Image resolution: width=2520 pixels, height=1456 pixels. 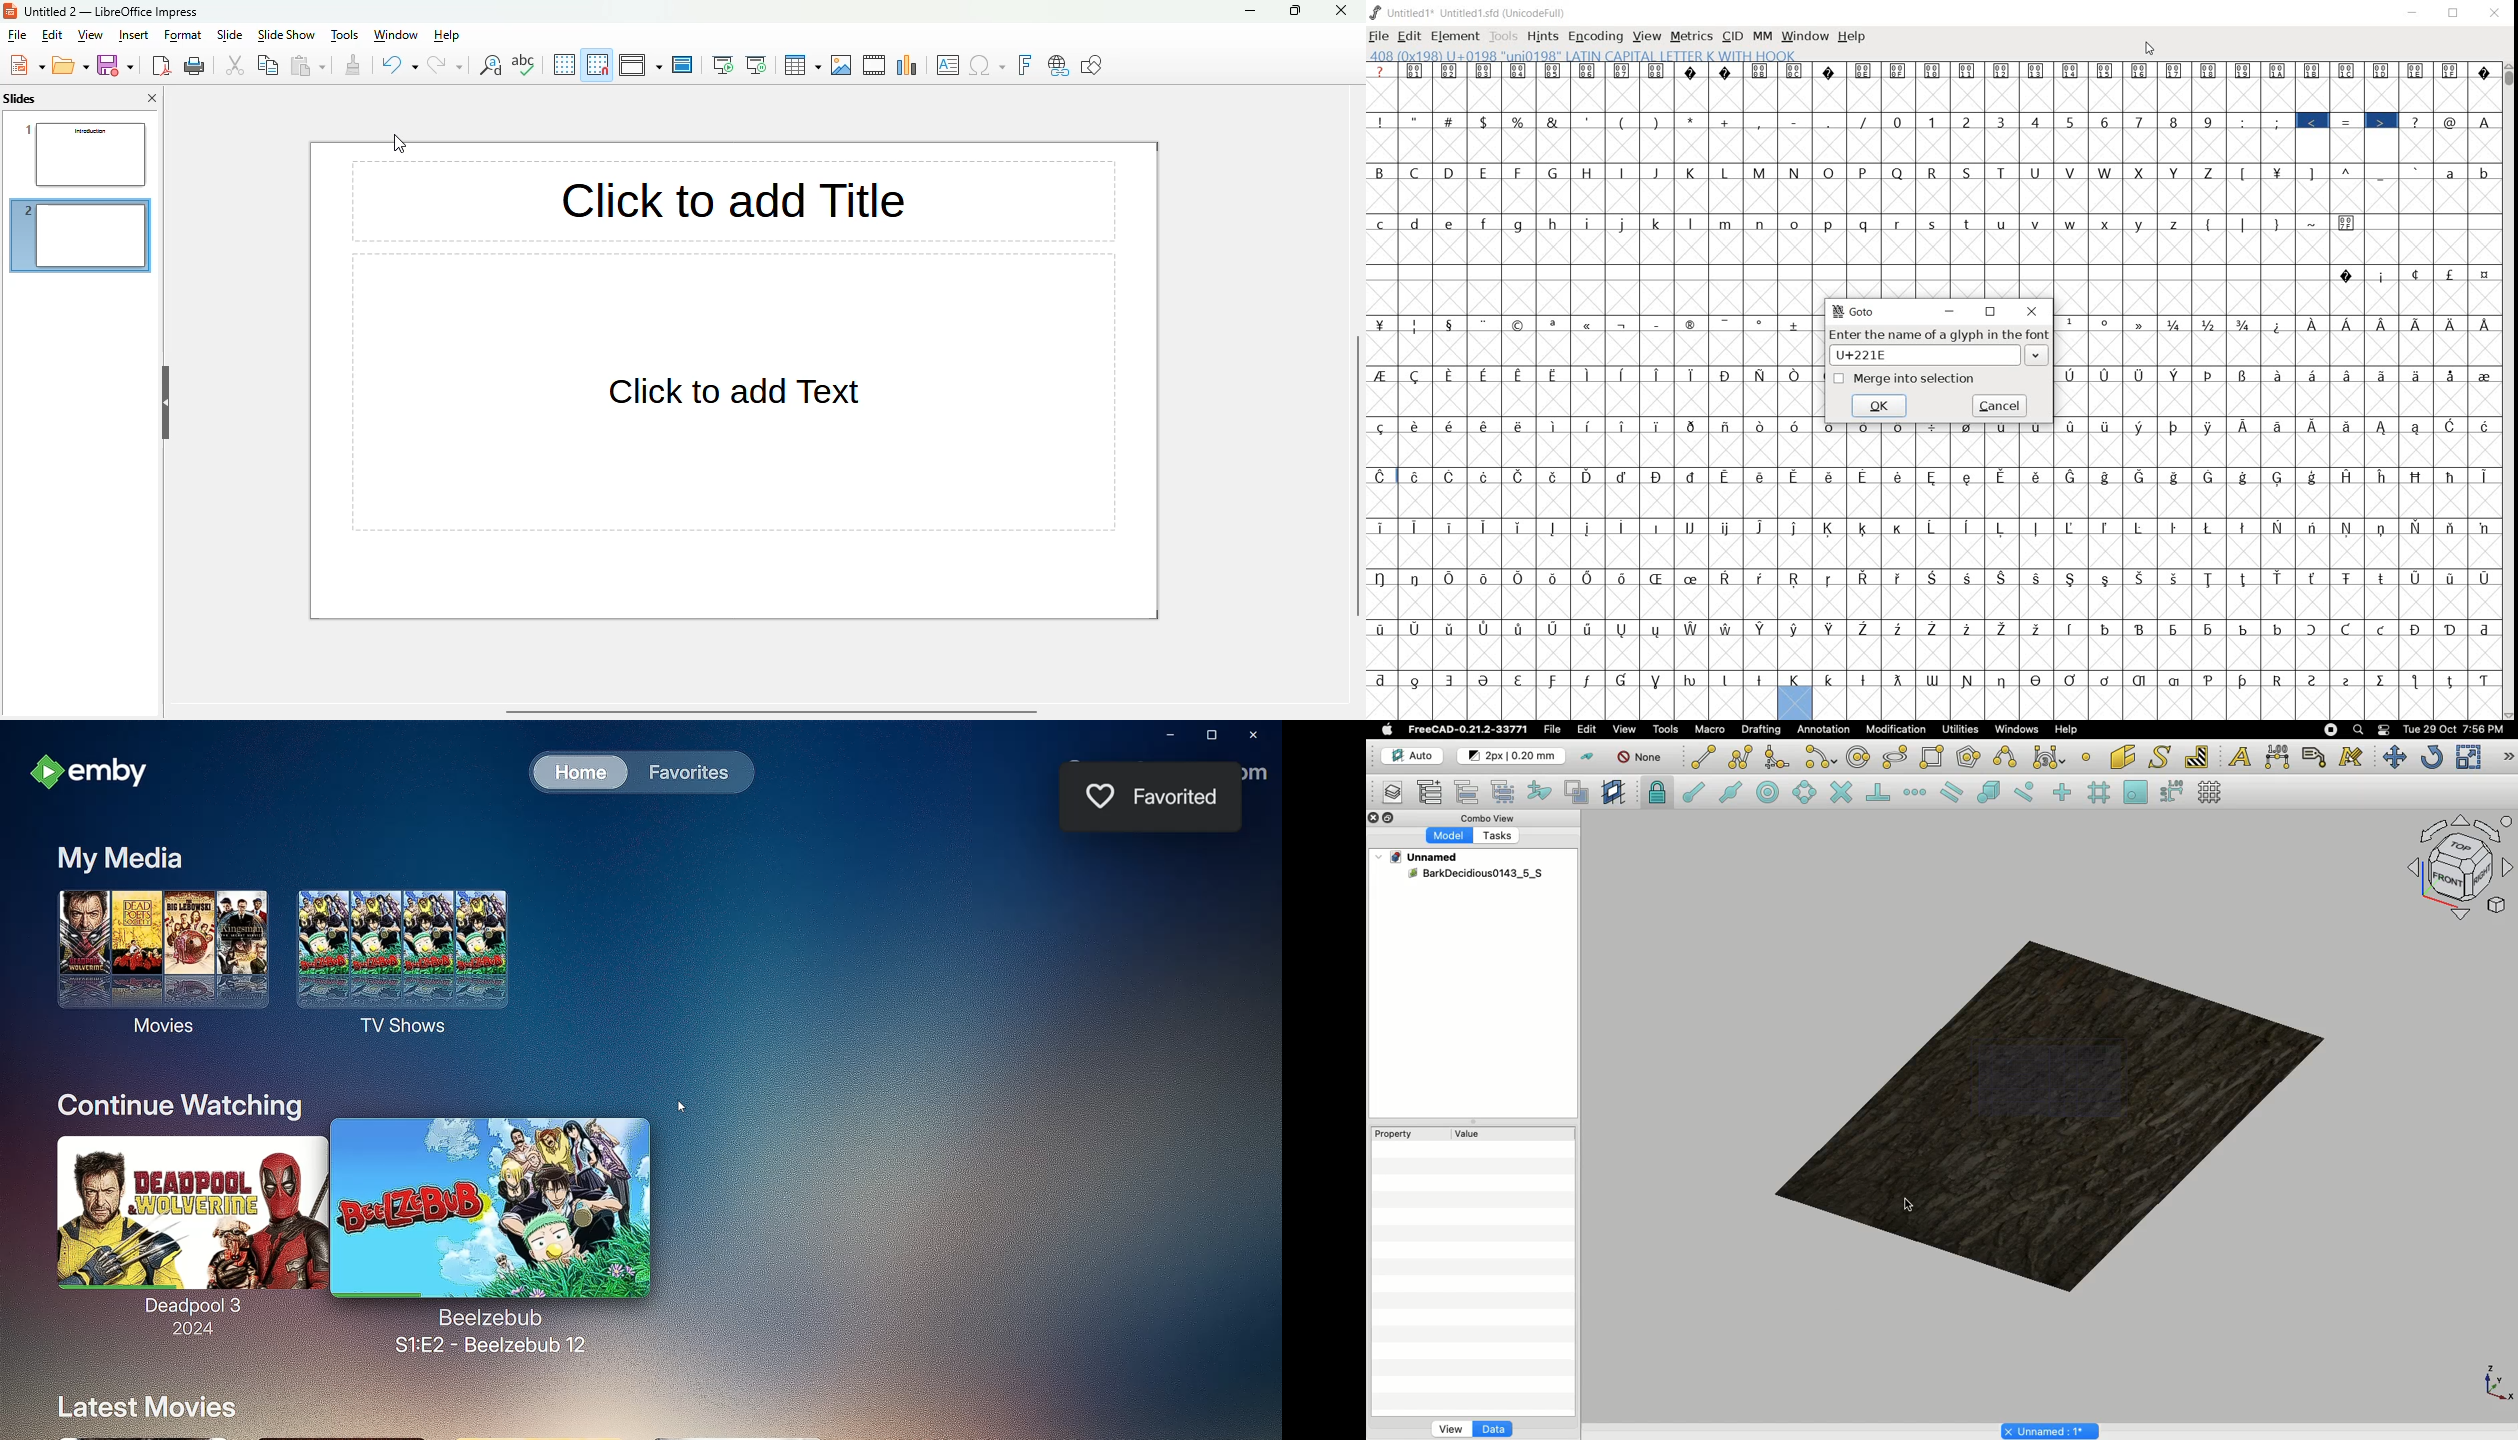 I want to click on Drafting, so click(x=1763, y=729).